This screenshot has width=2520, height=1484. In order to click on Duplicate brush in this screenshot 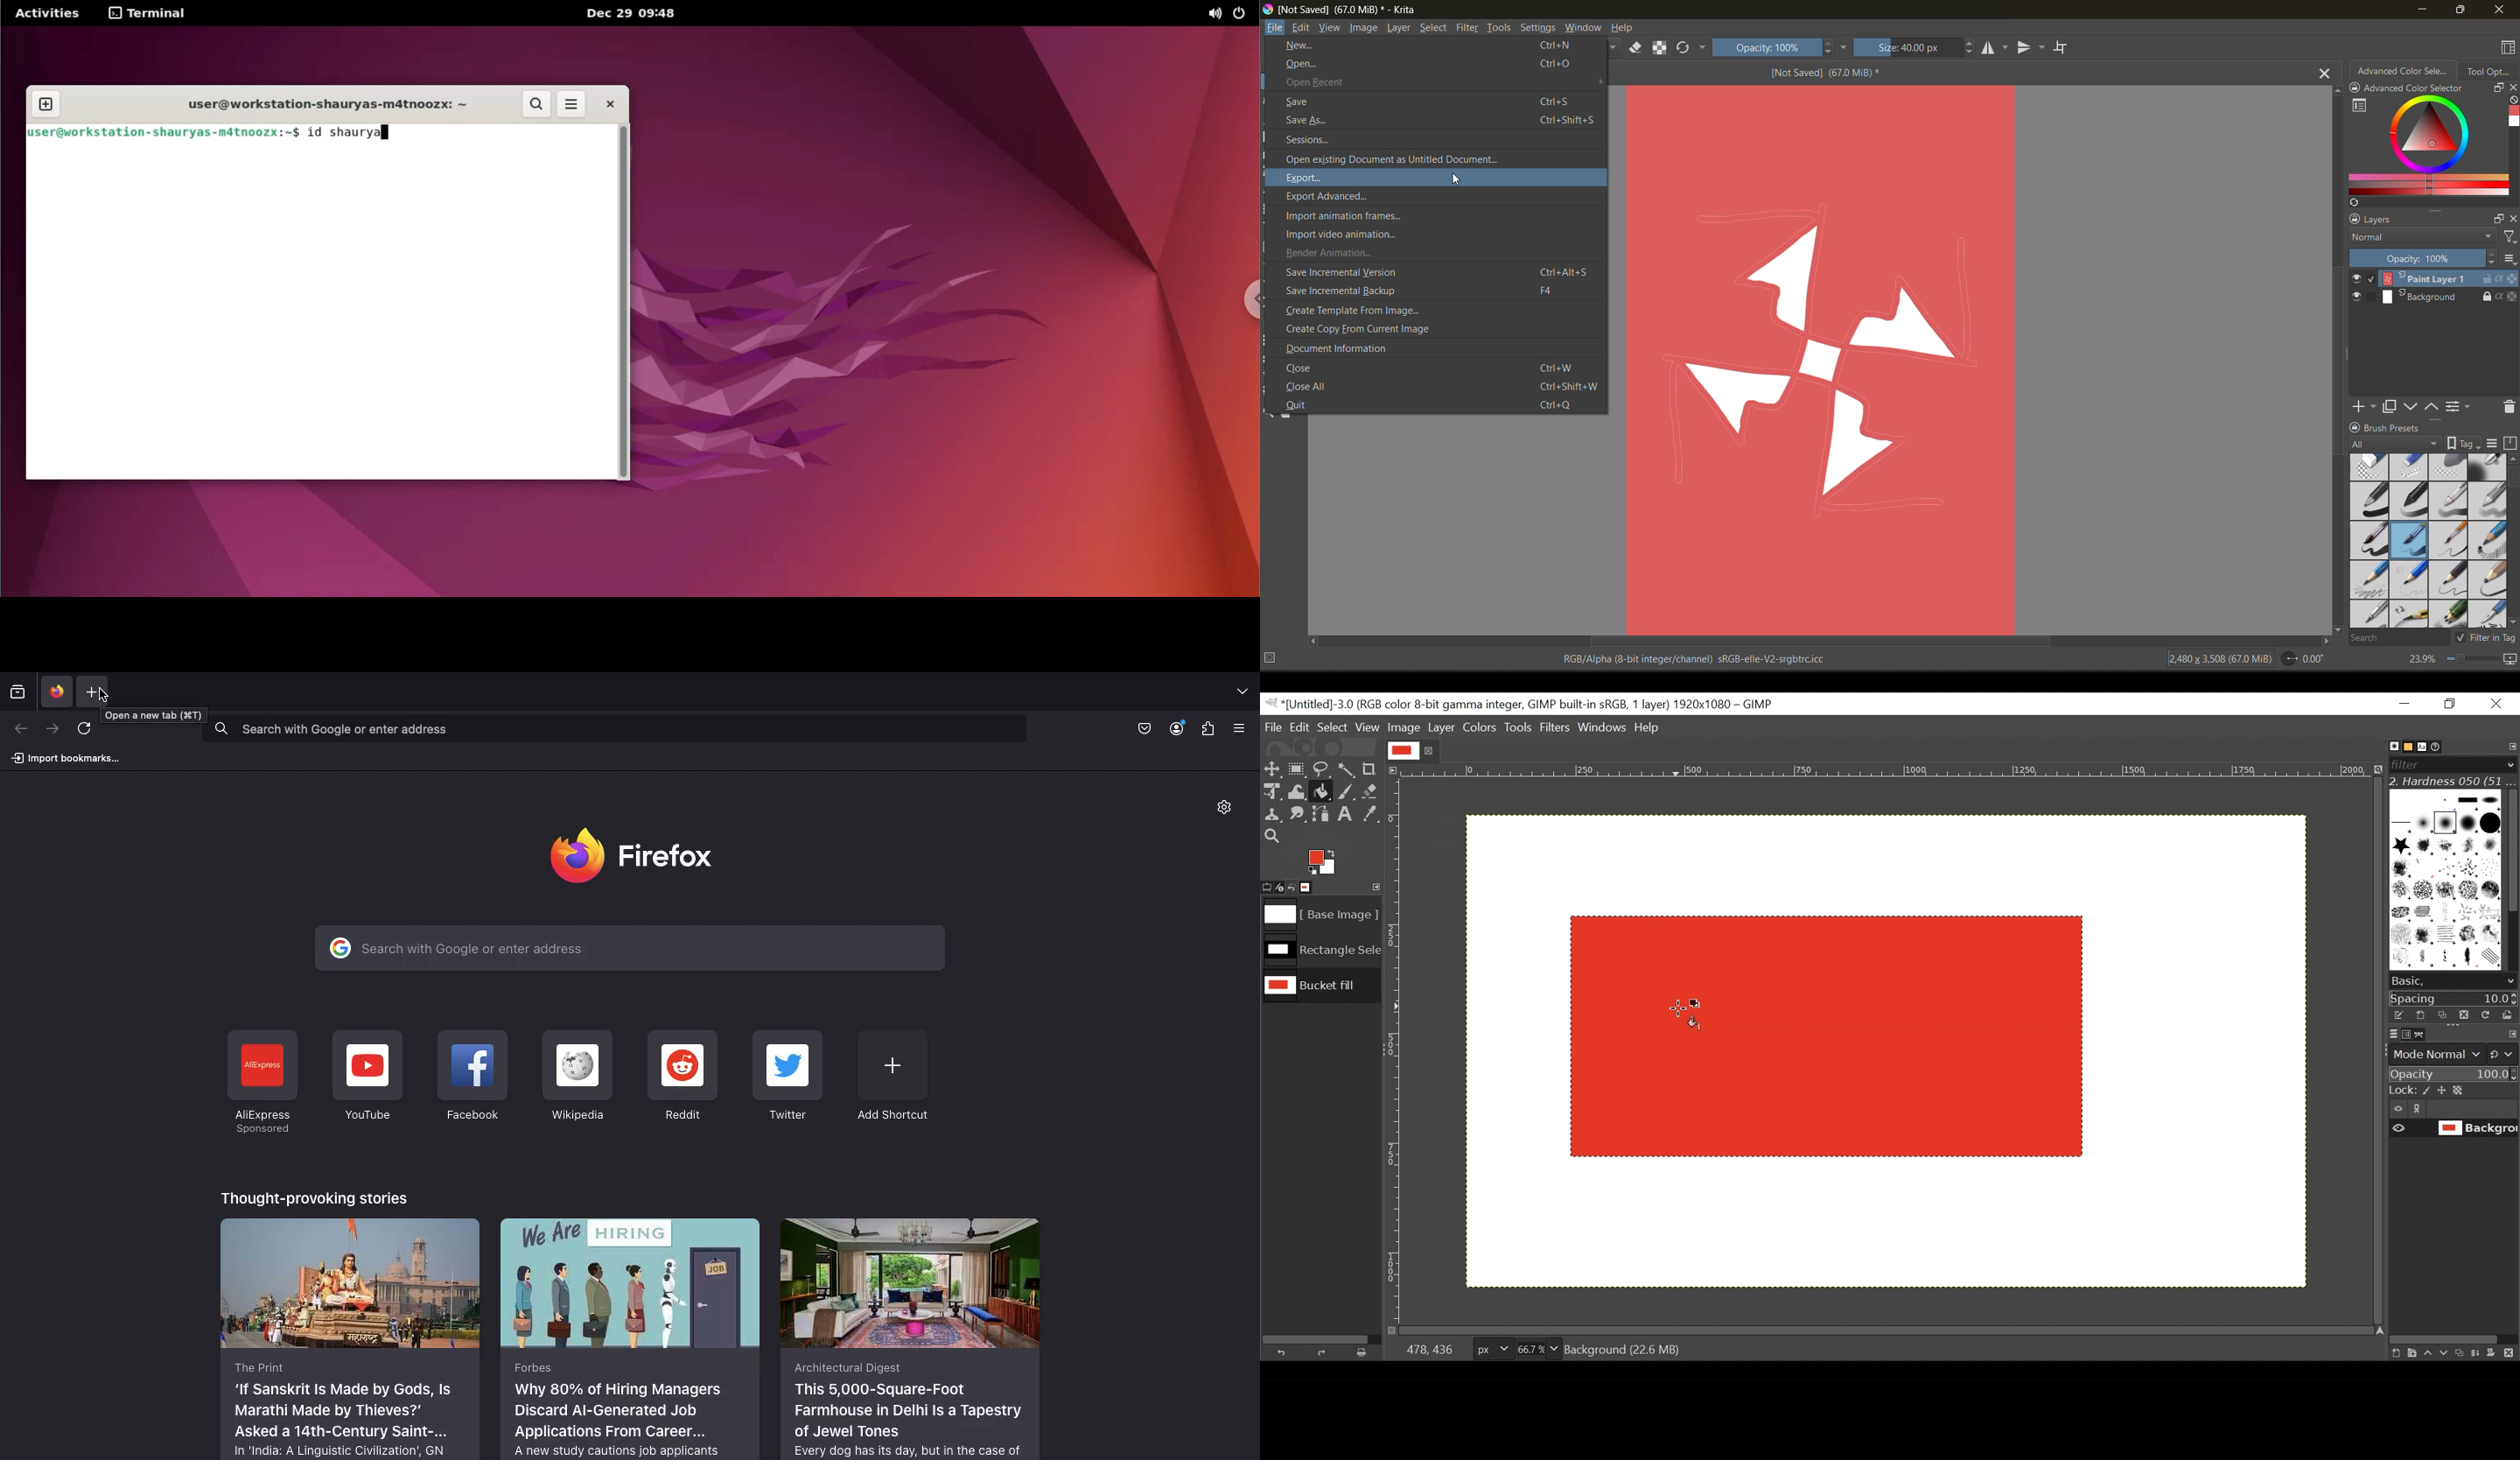, I will do `click(2442, 1015)`.